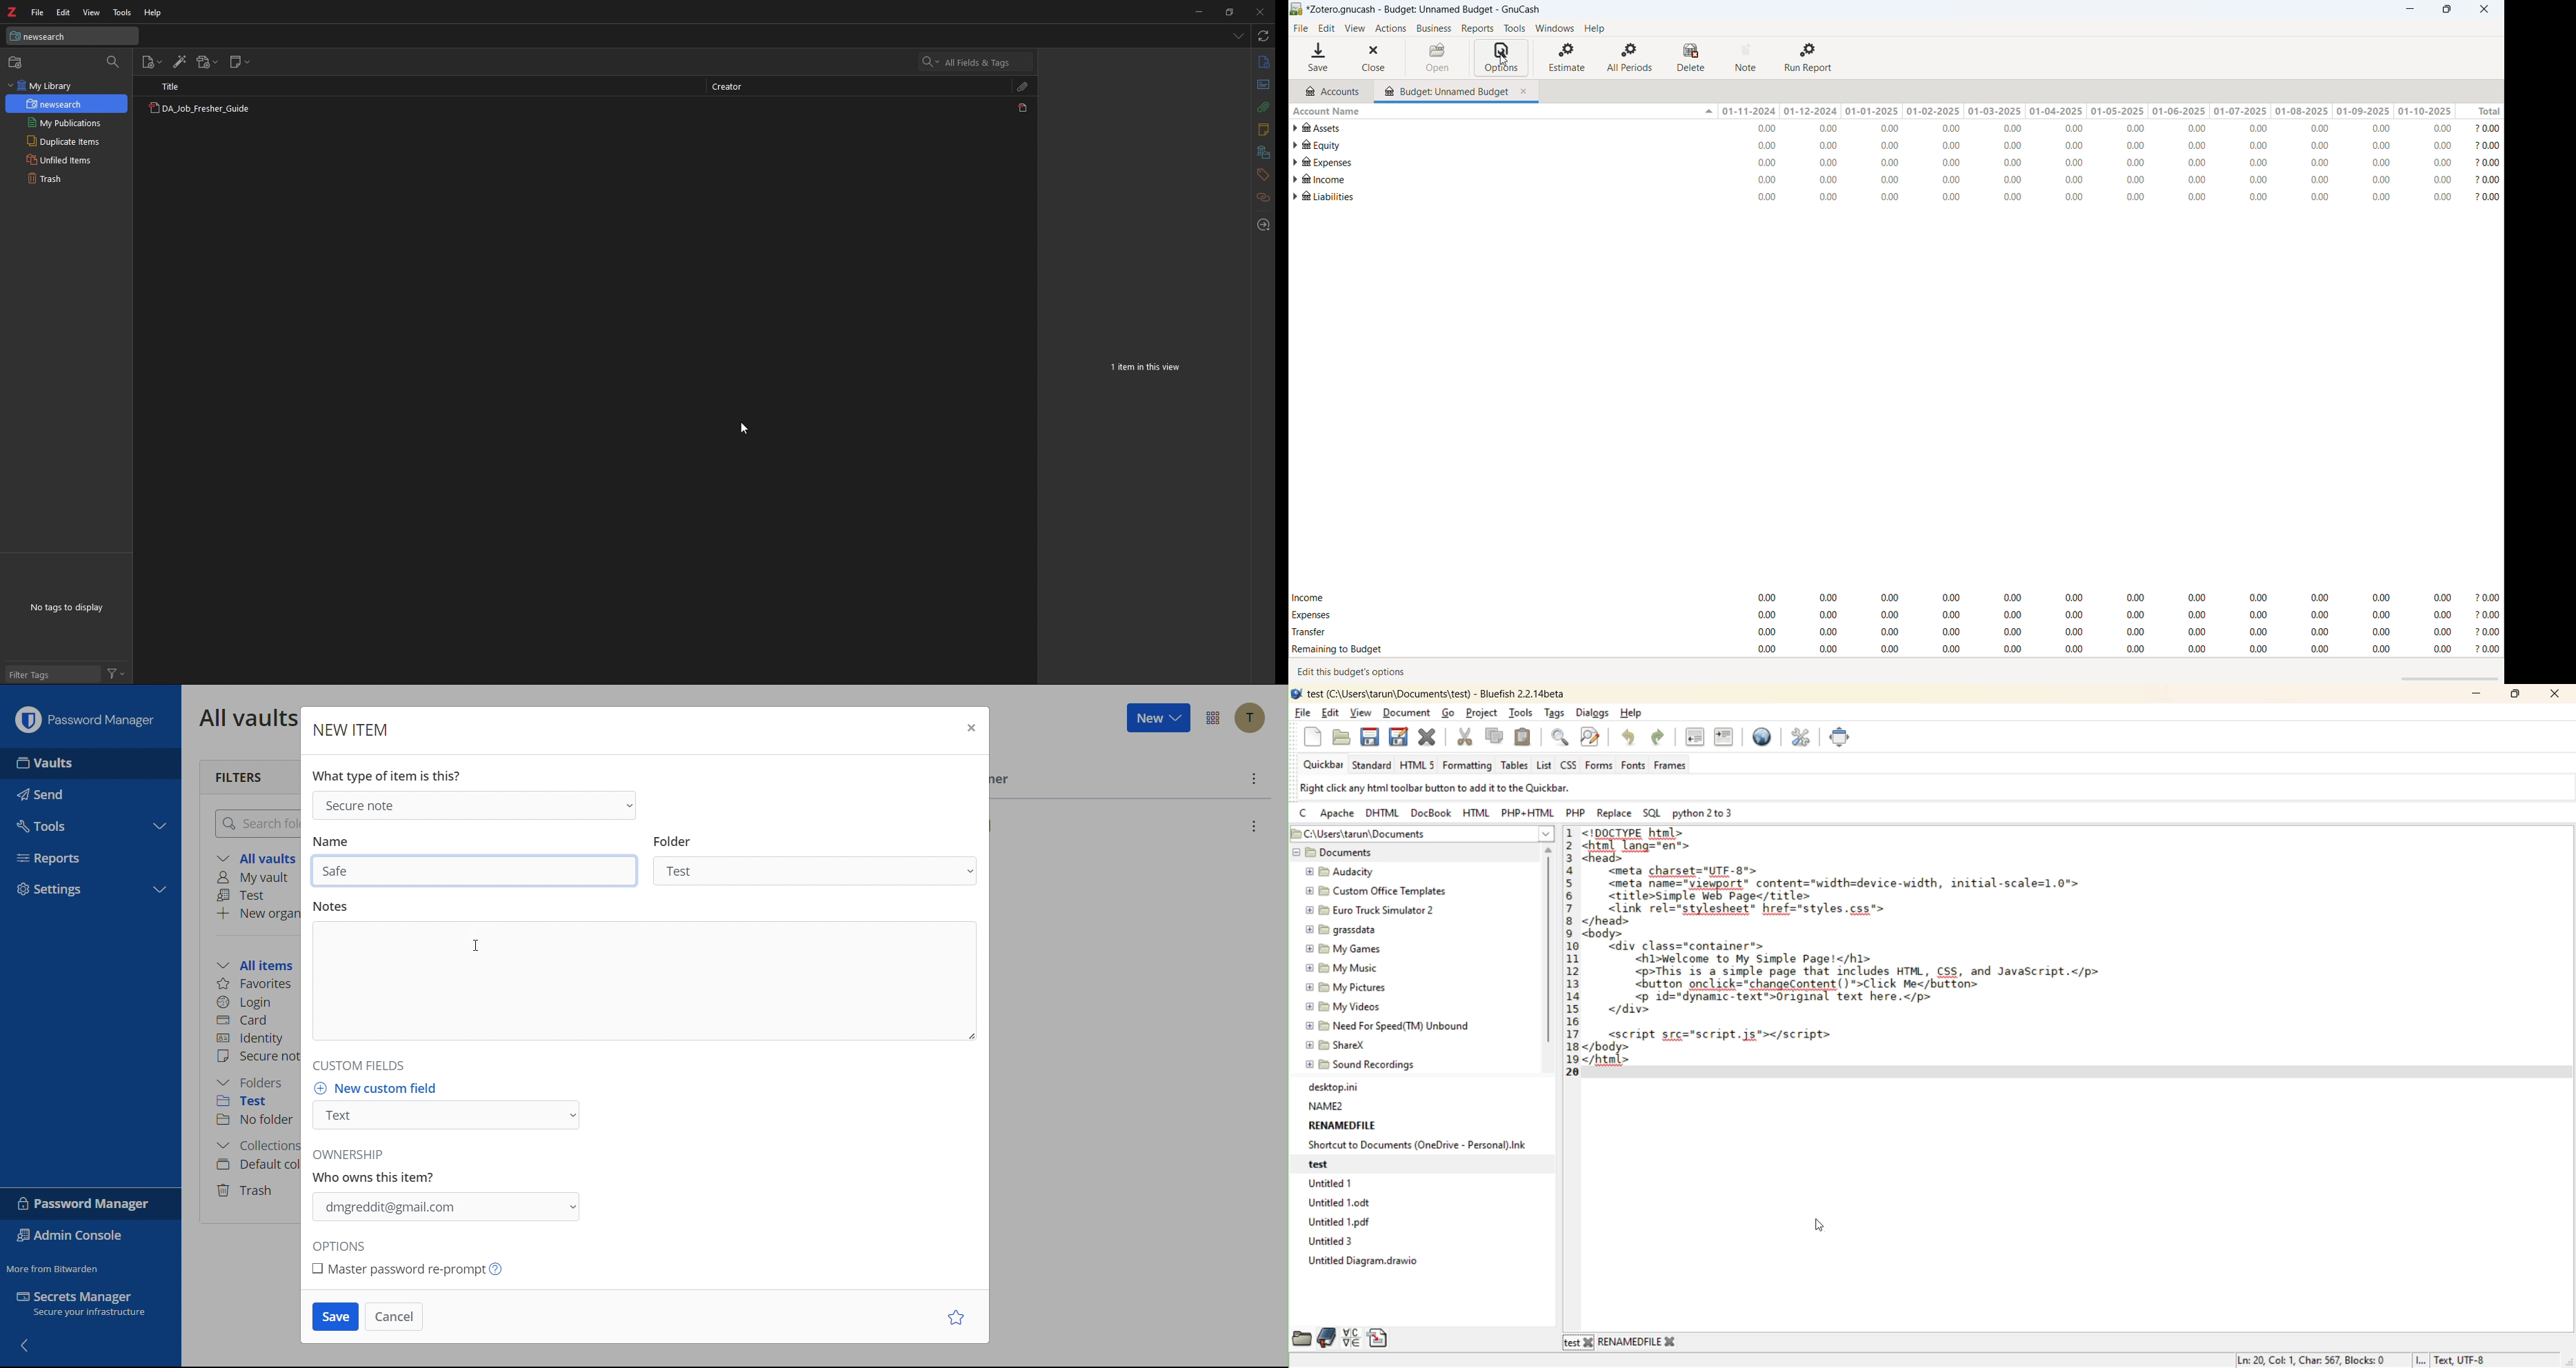  Describe the element at coordinates (1905, 179) in the screenshot. I see `account statement for "Income"` at that location.